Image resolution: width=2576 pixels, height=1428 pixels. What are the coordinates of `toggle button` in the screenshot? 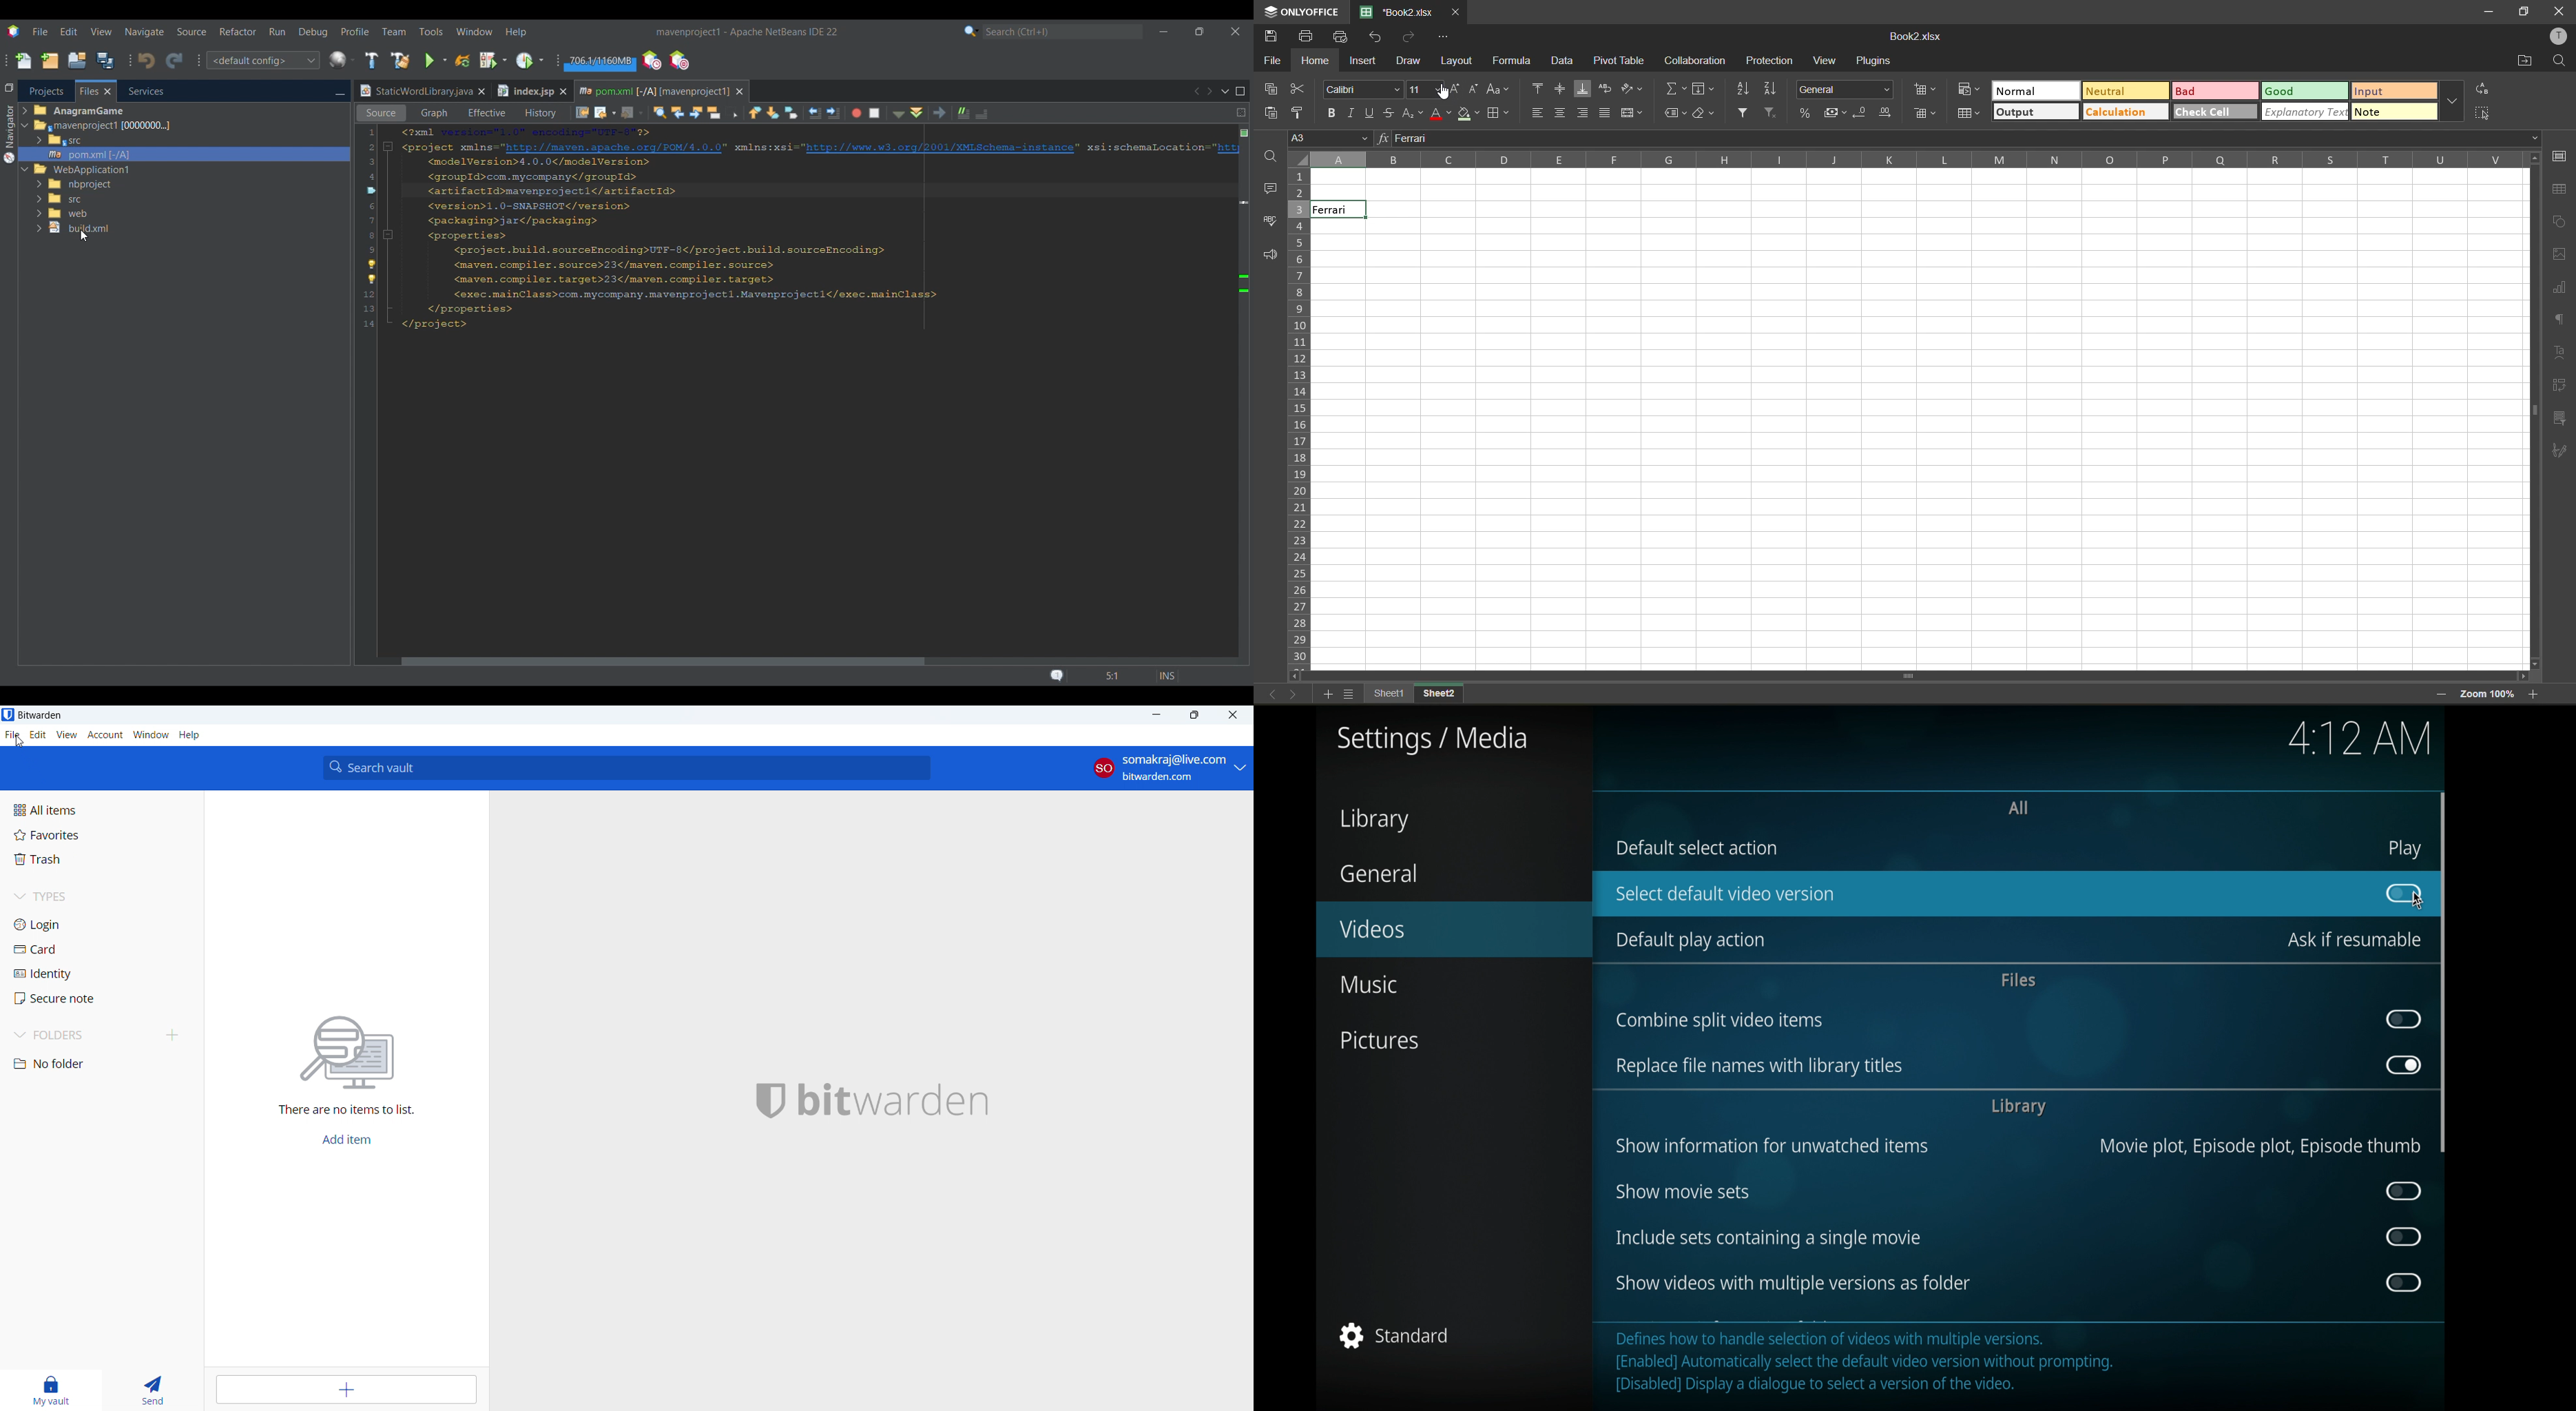 It's located at (2406, 1282).